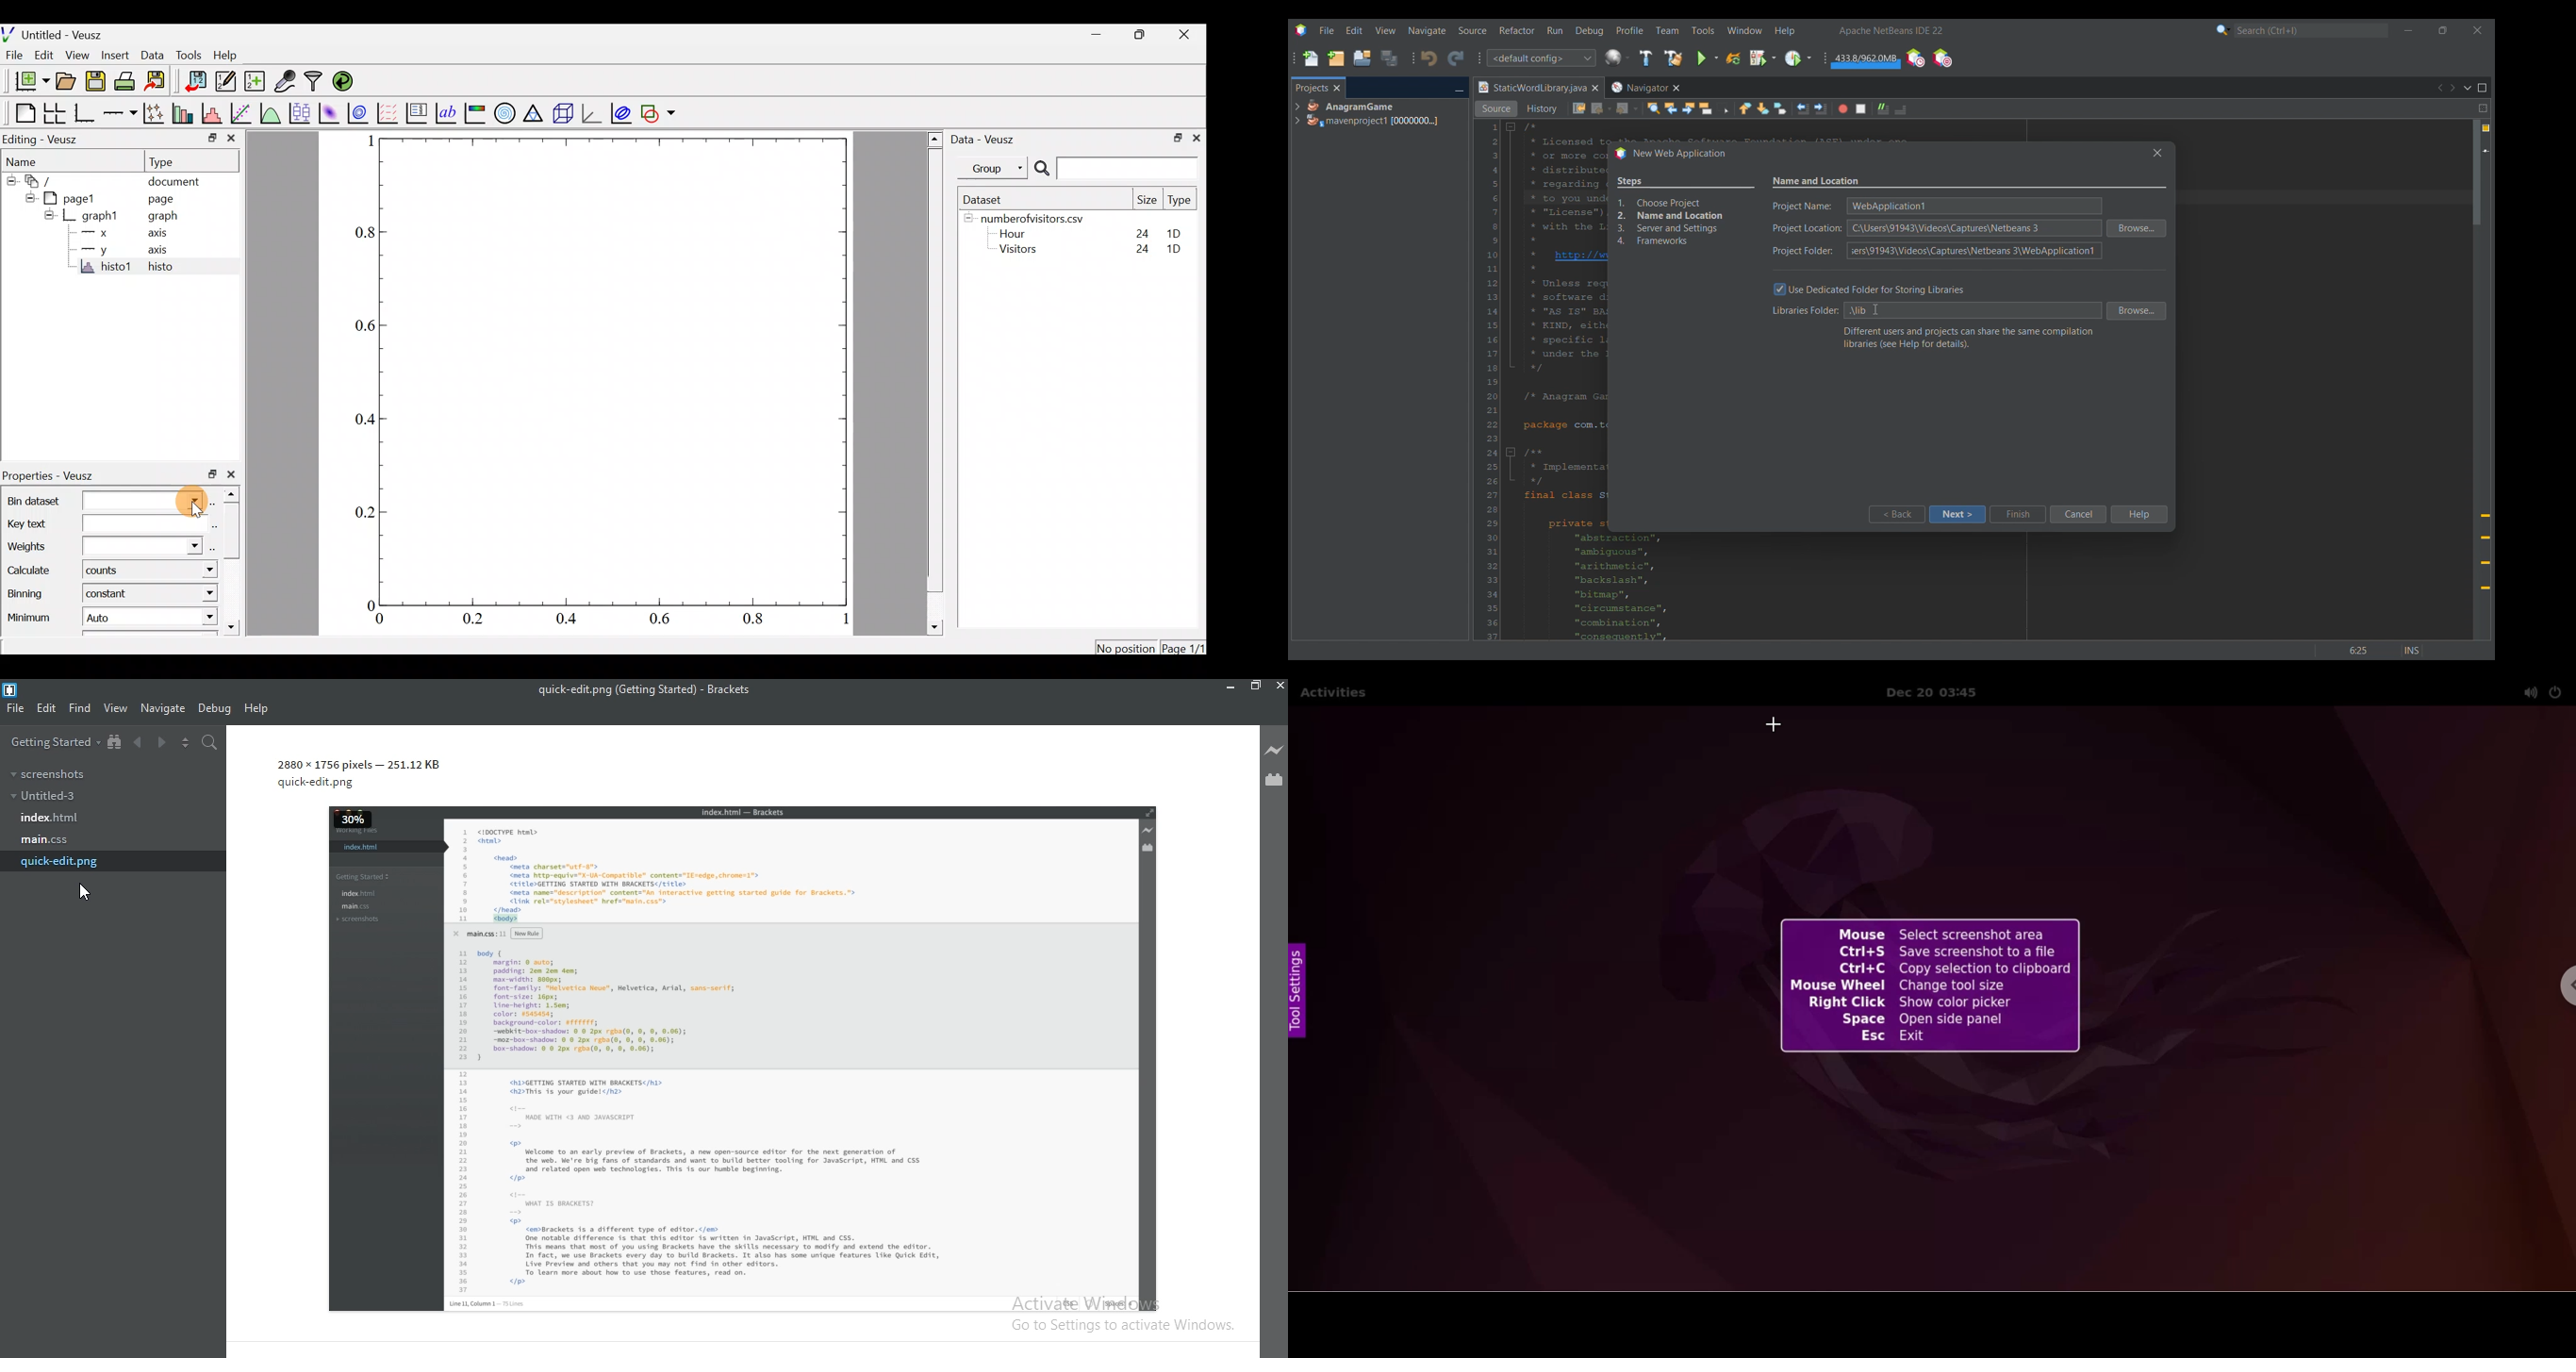 Image resolution: width=2576 pixels, height=1372 pixels. Describe the element at coordinates (991, 199) in the screenshot. I see `Dataset` at that location.